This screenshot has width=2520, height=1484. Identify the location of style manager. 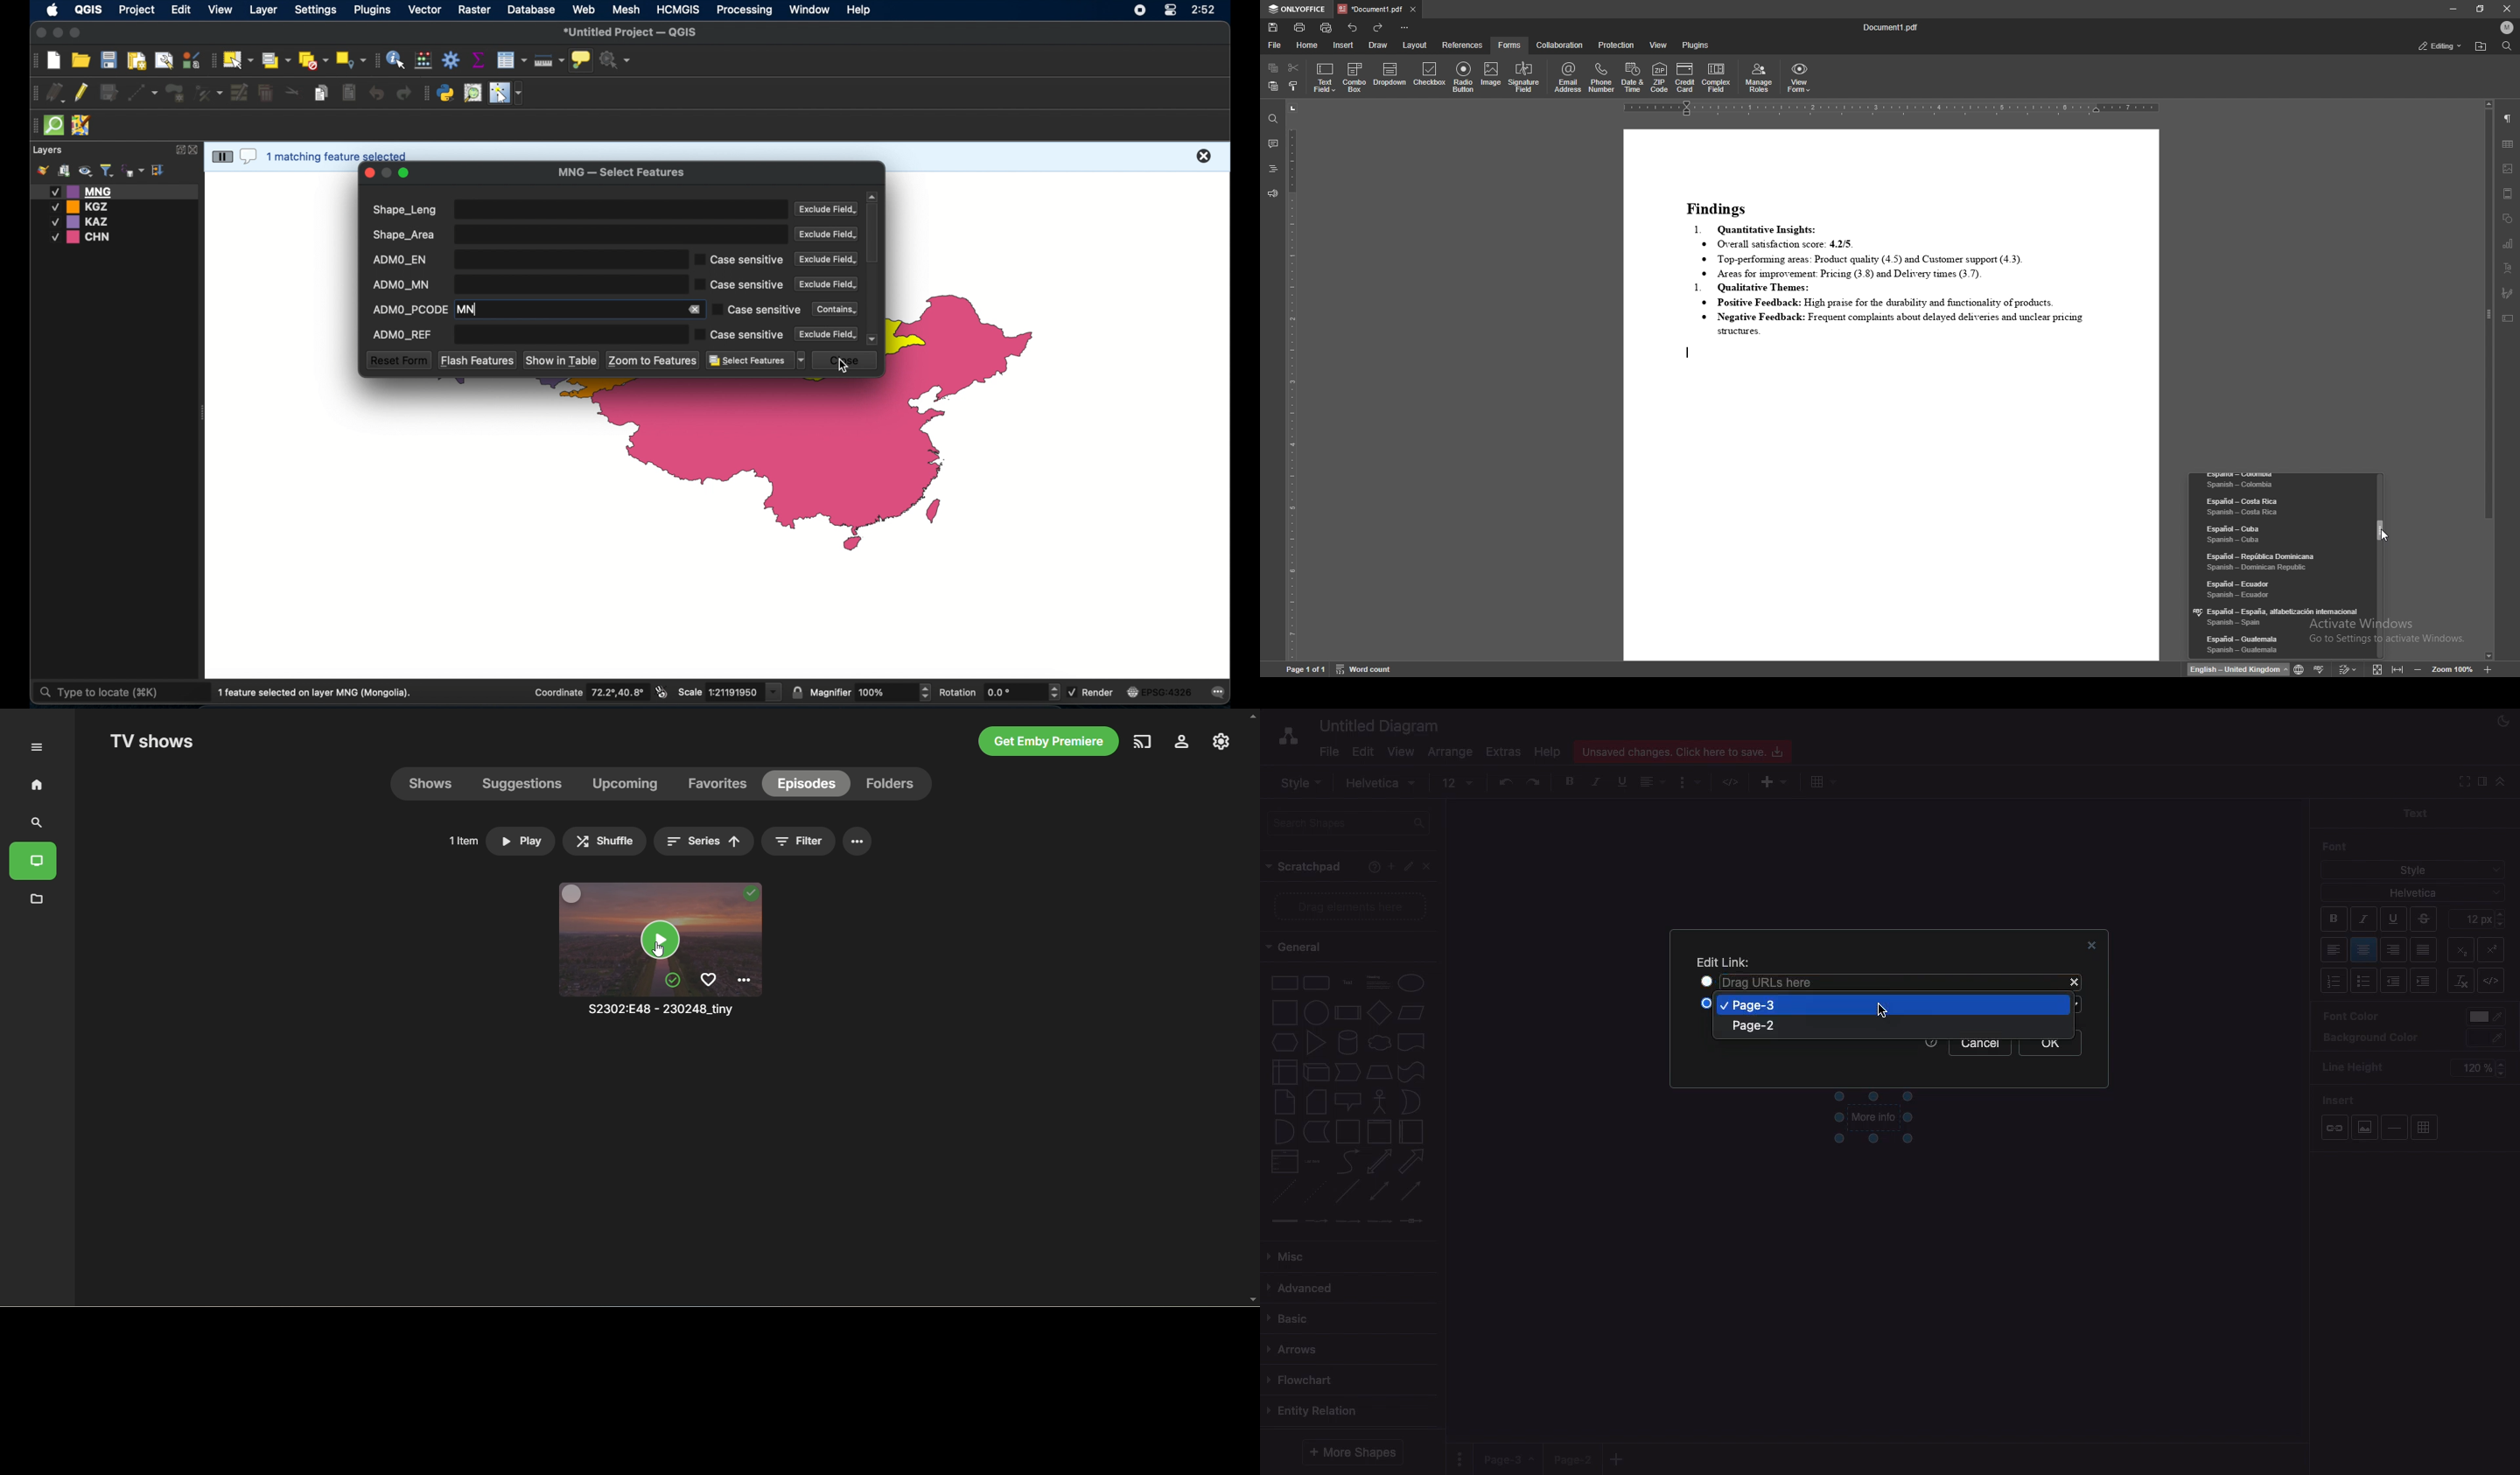
(191, 58).